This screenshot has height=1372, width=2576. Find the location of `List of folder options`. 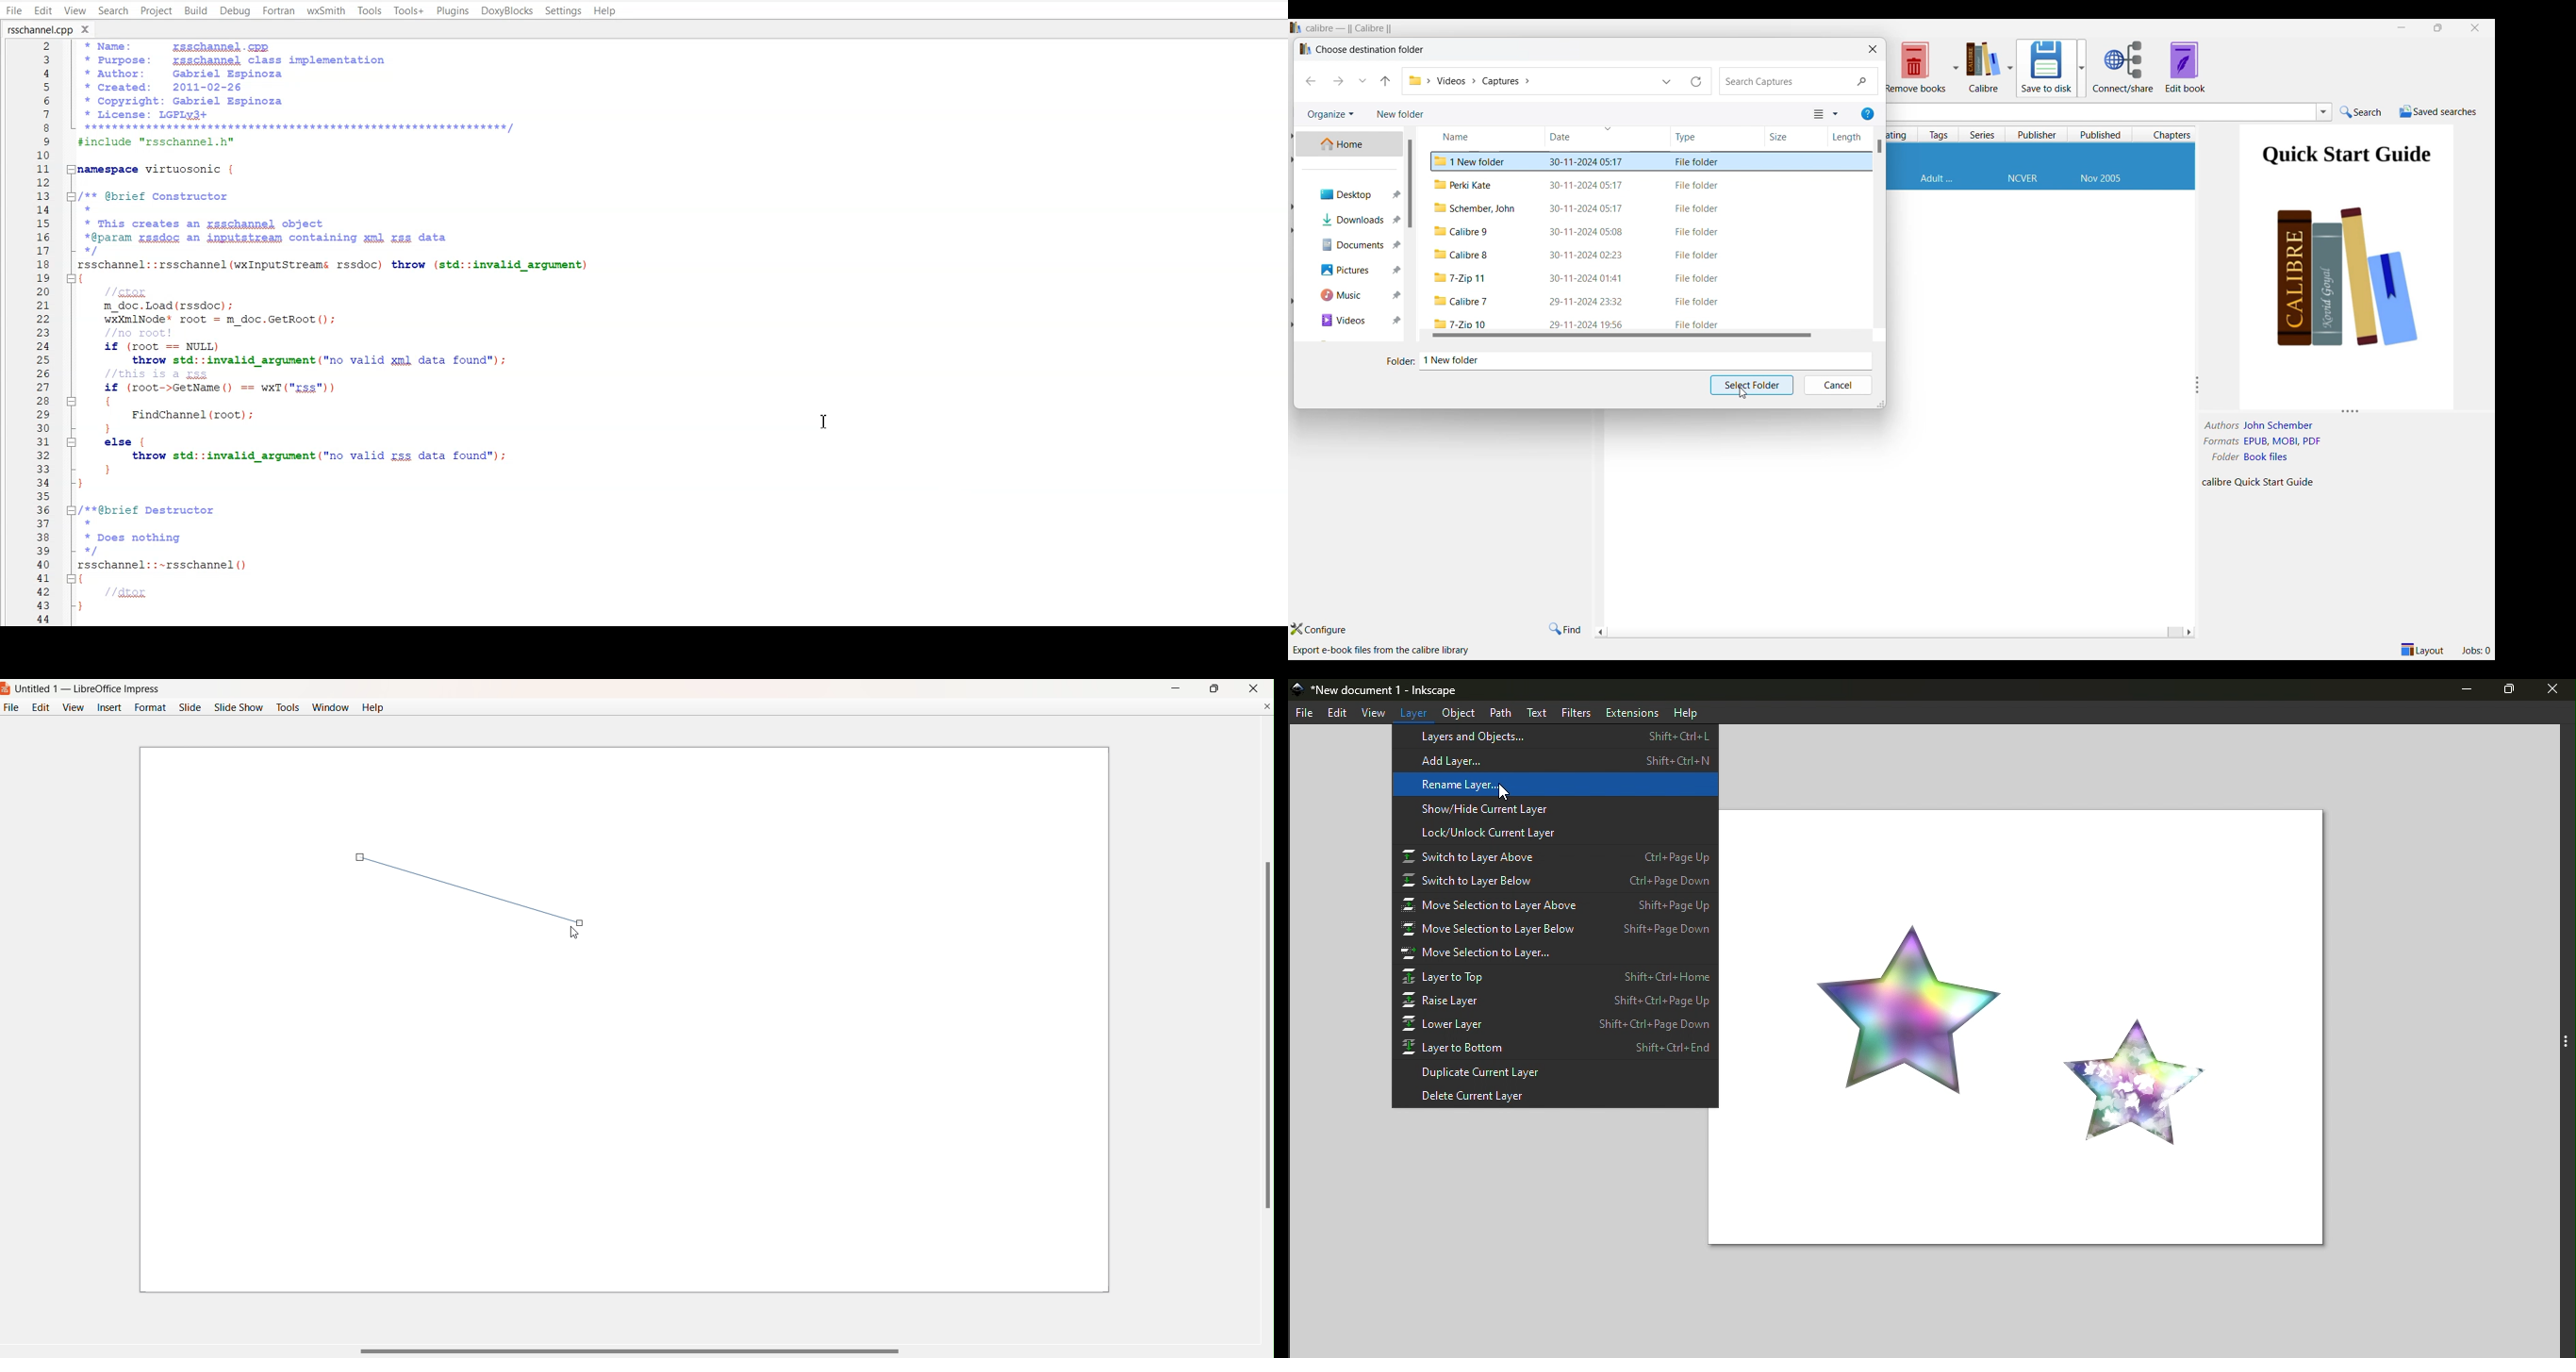

List of folder options is located at coordinates (1667, 82).